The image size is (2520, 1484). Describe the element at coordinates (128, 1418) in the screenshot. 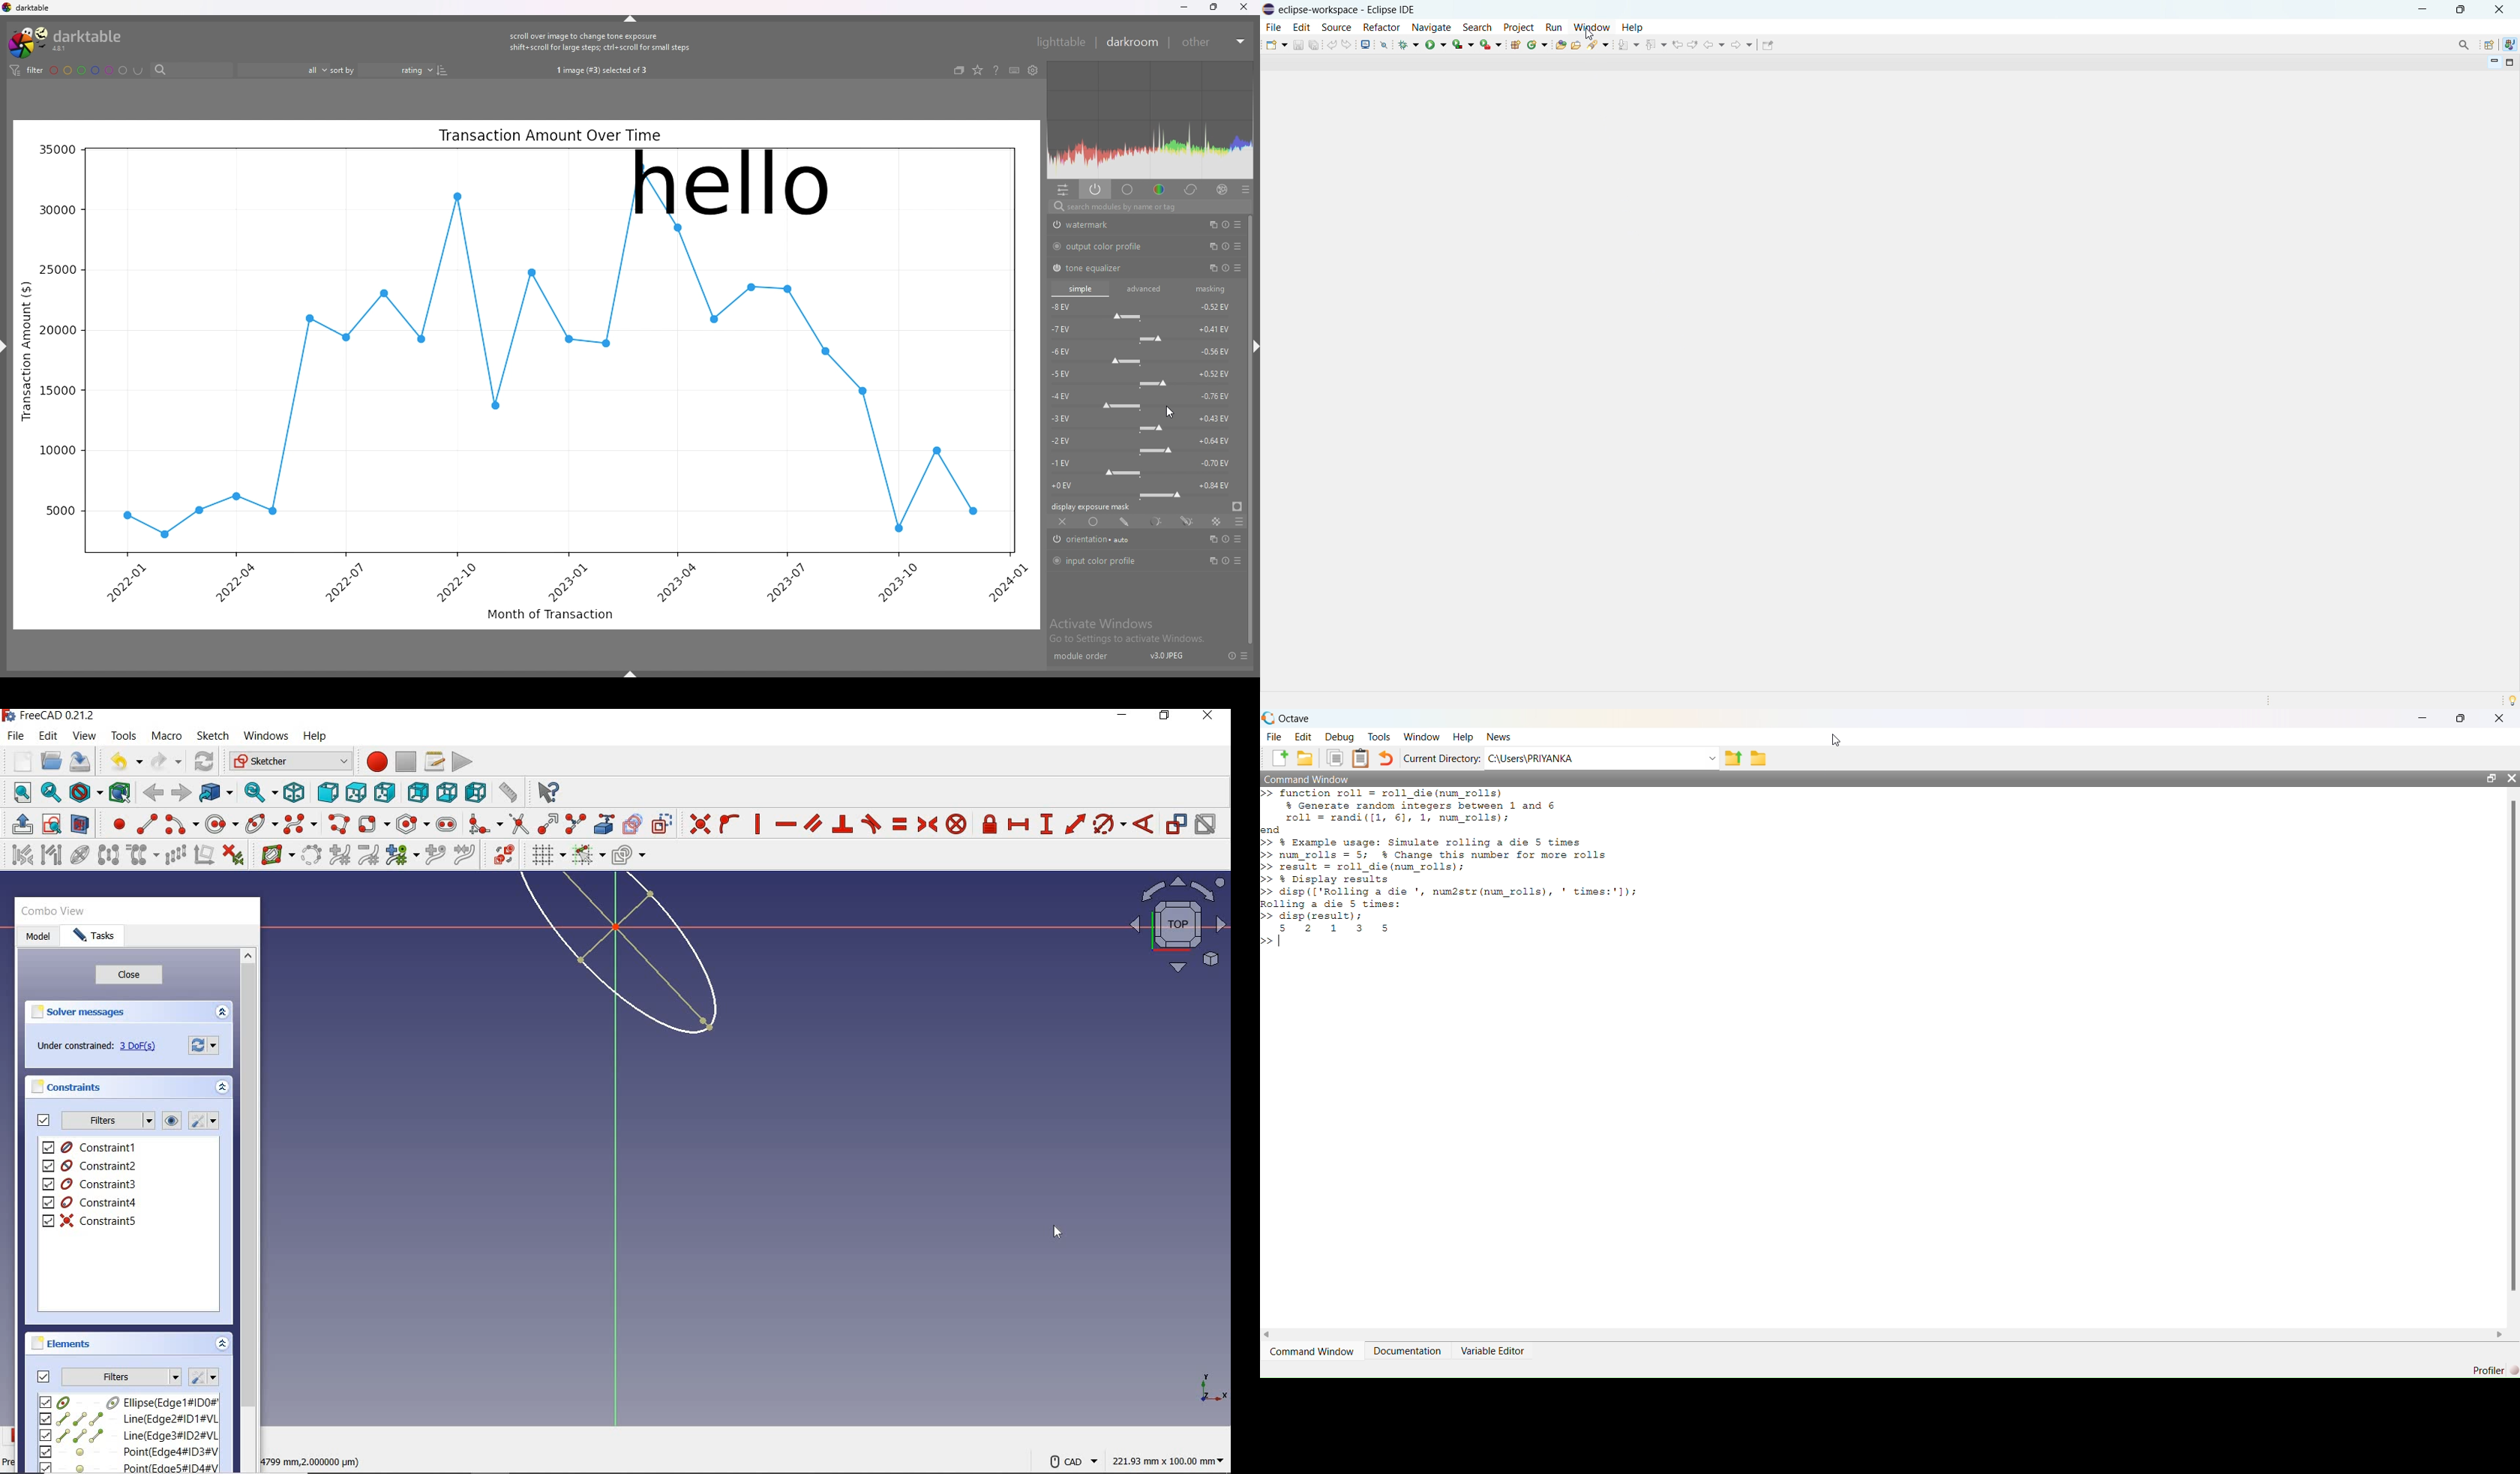

I see `element2` at that location.